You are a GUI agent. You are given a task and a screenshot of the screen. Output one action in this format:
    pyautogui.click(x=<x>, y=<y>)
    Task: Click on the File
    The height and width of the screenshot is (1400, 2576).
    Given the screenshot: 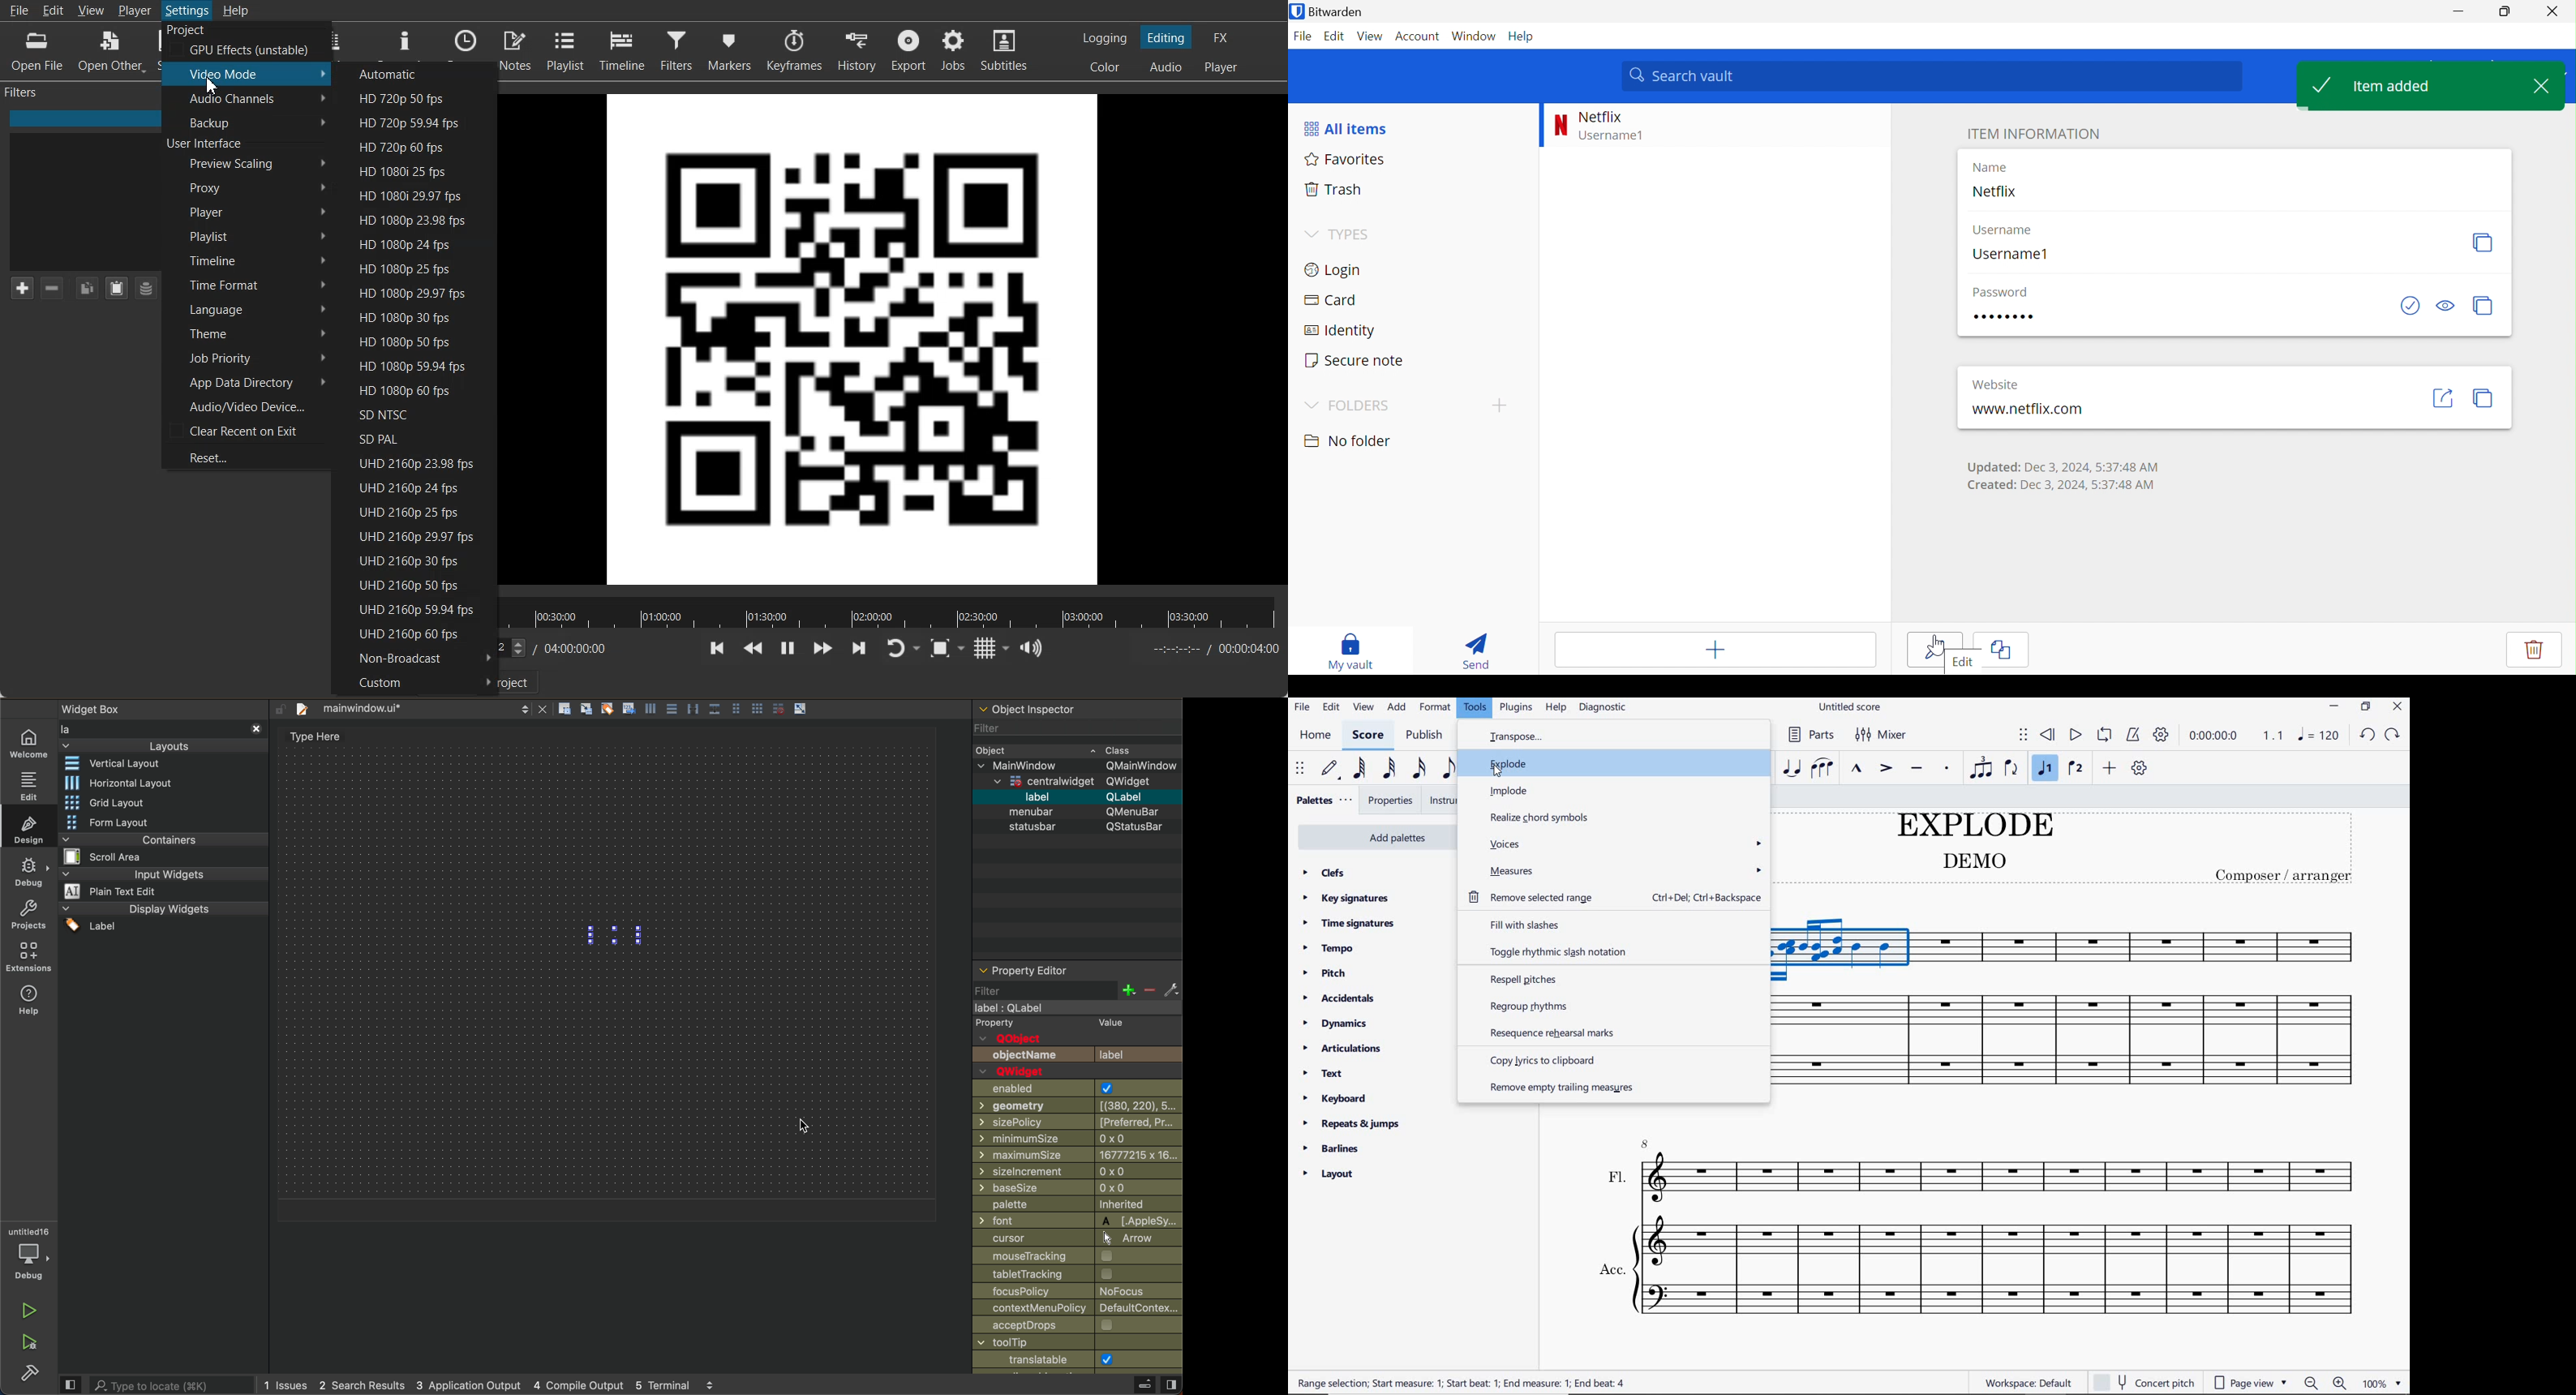 What is the action you would take?
    pyautogui.click(x=1303, y=37)
    